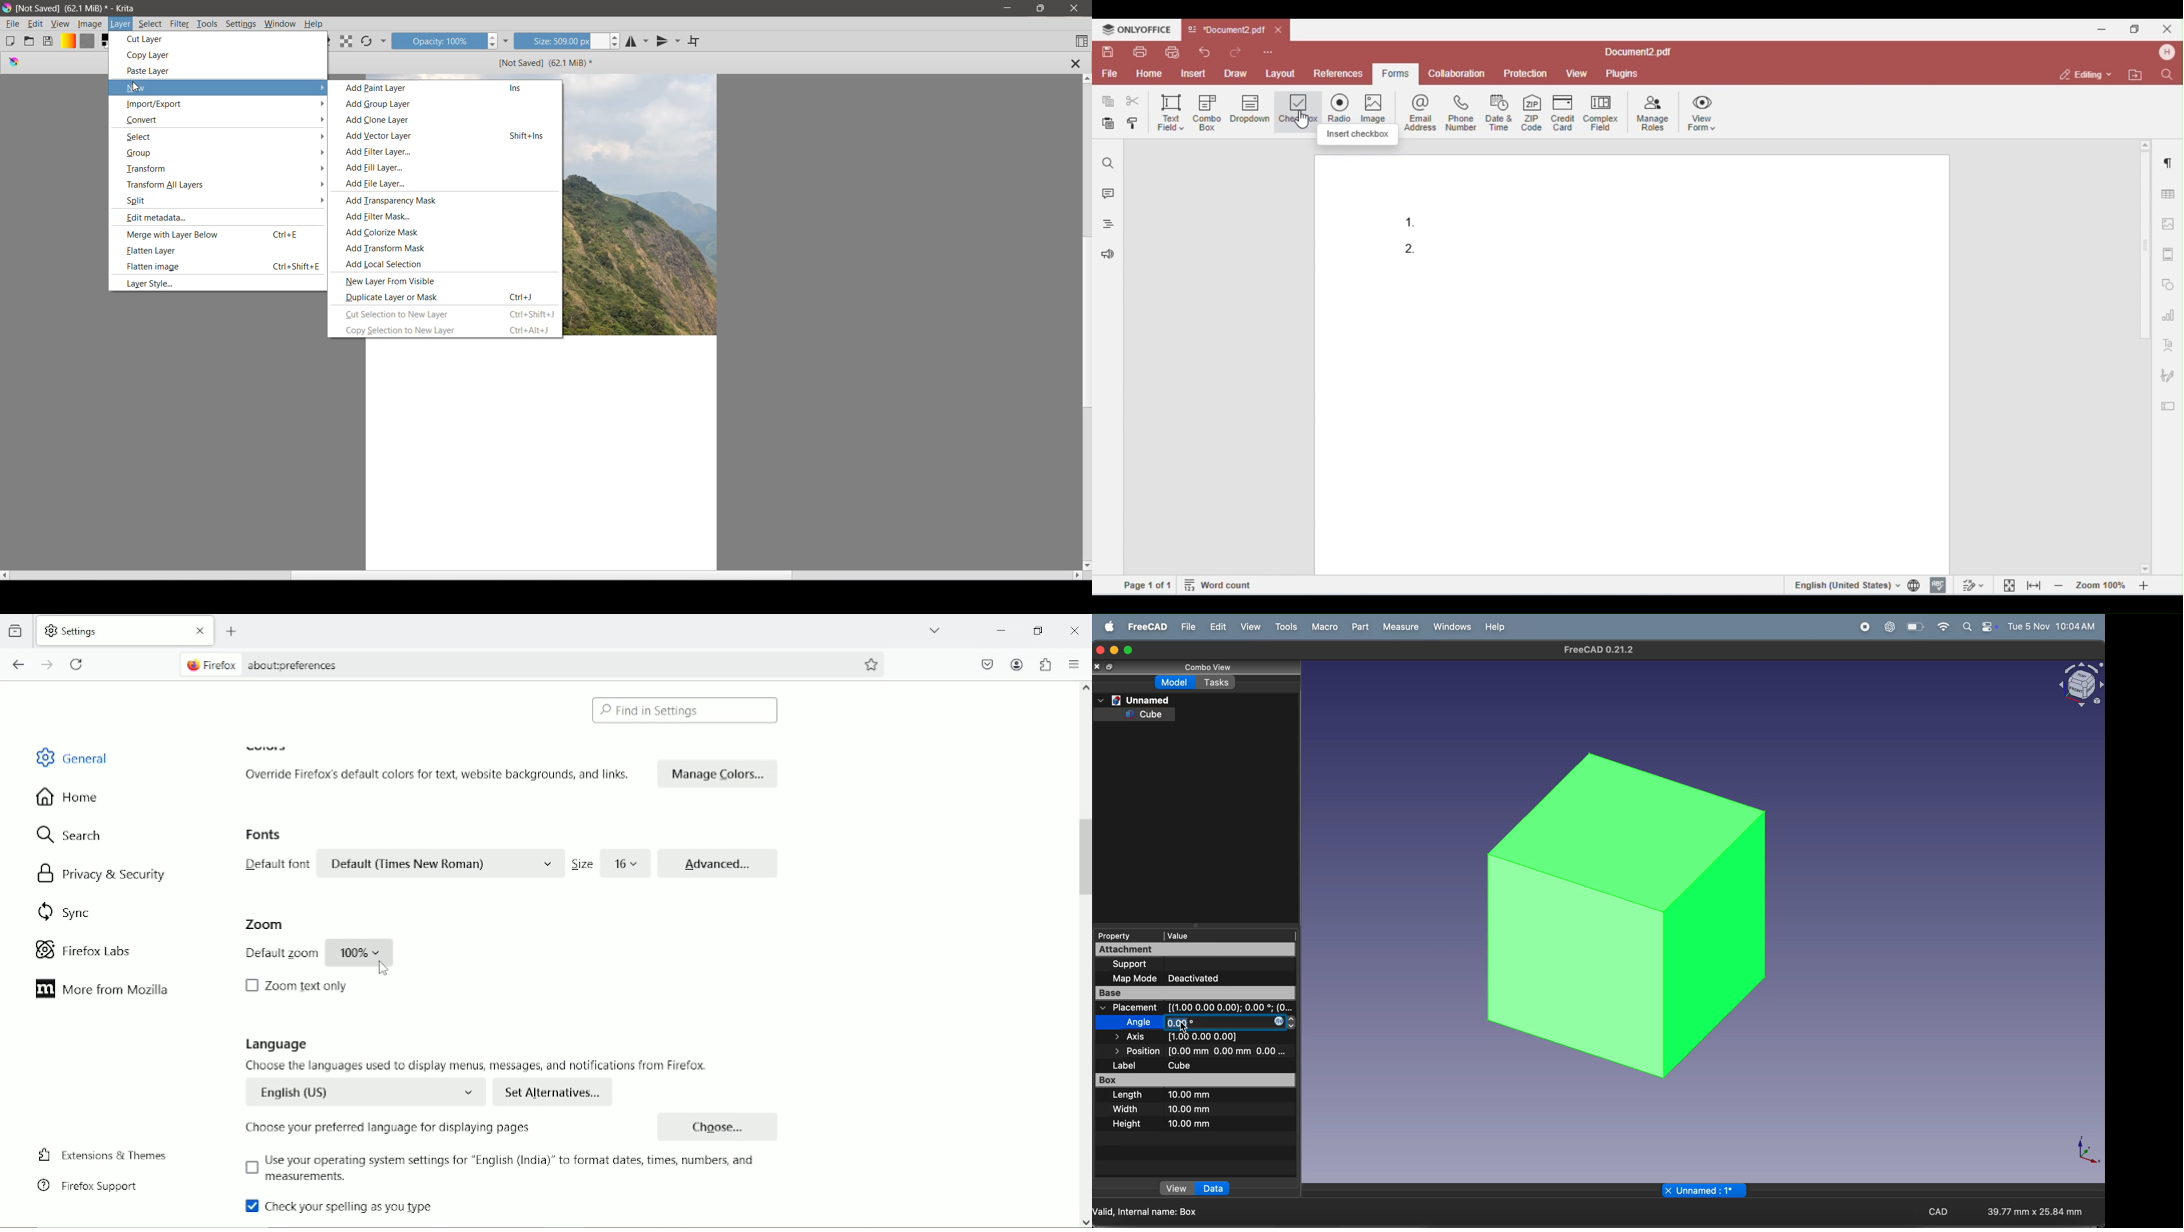 Image resolution: width=2184 pixels, height=1232 pixels. What do you see at coordinates (608, 864) in the screenshot?
I see `Size: 16` at bounding box center [608, 864].